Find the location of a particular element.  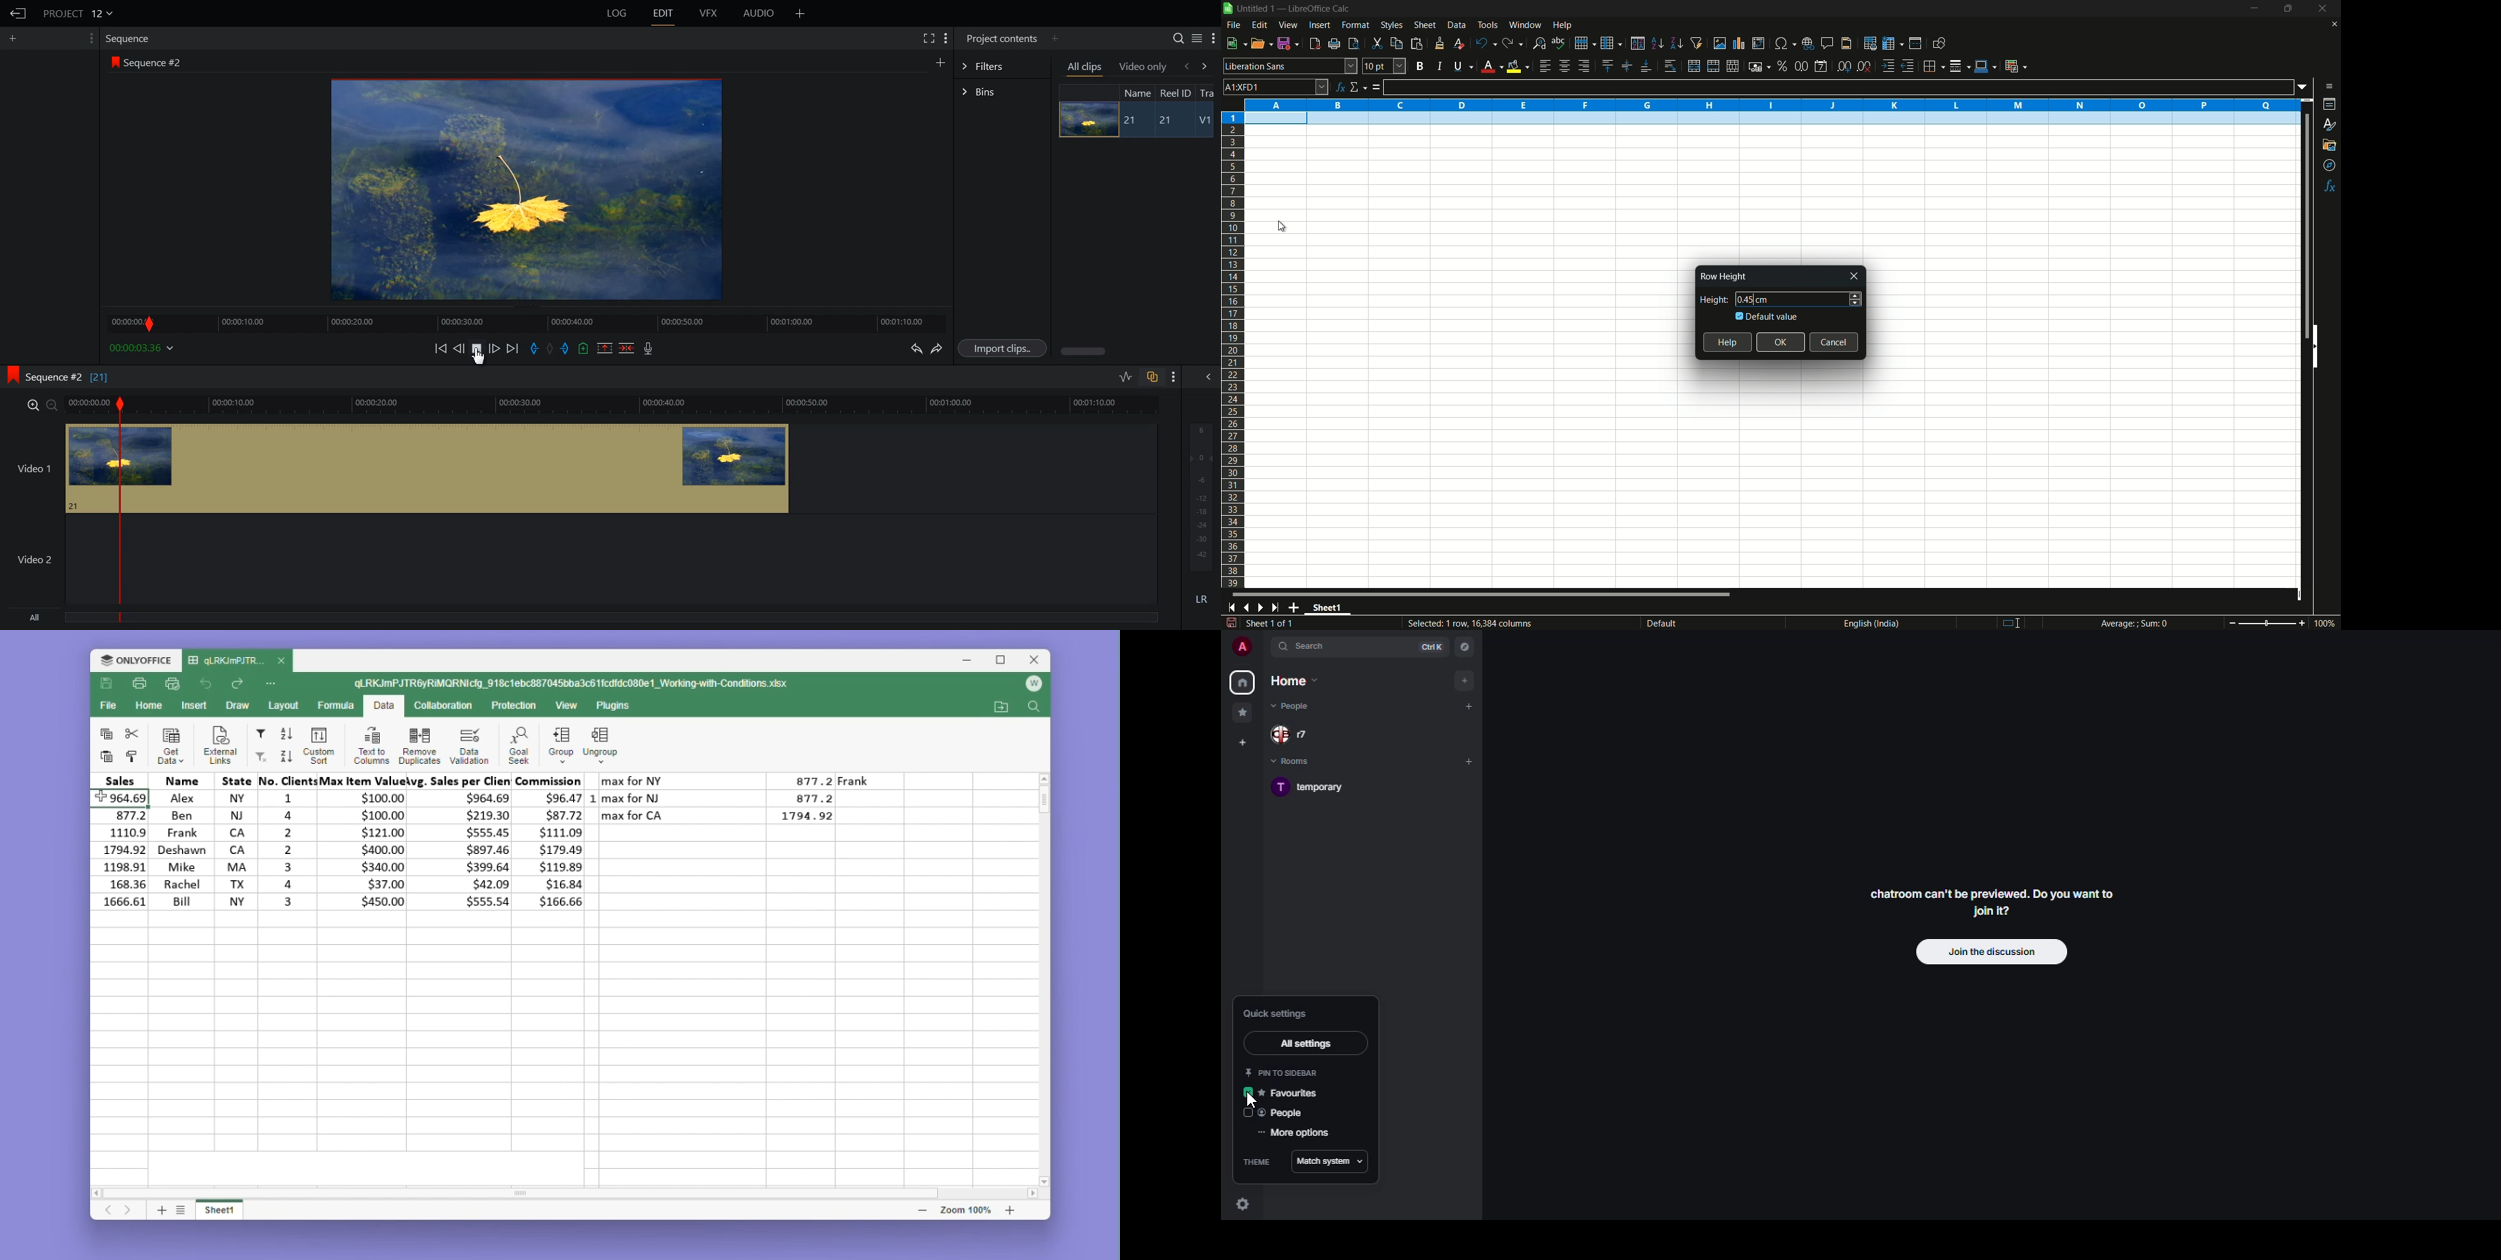

toggle print review is located at coordinates (1352, 44).